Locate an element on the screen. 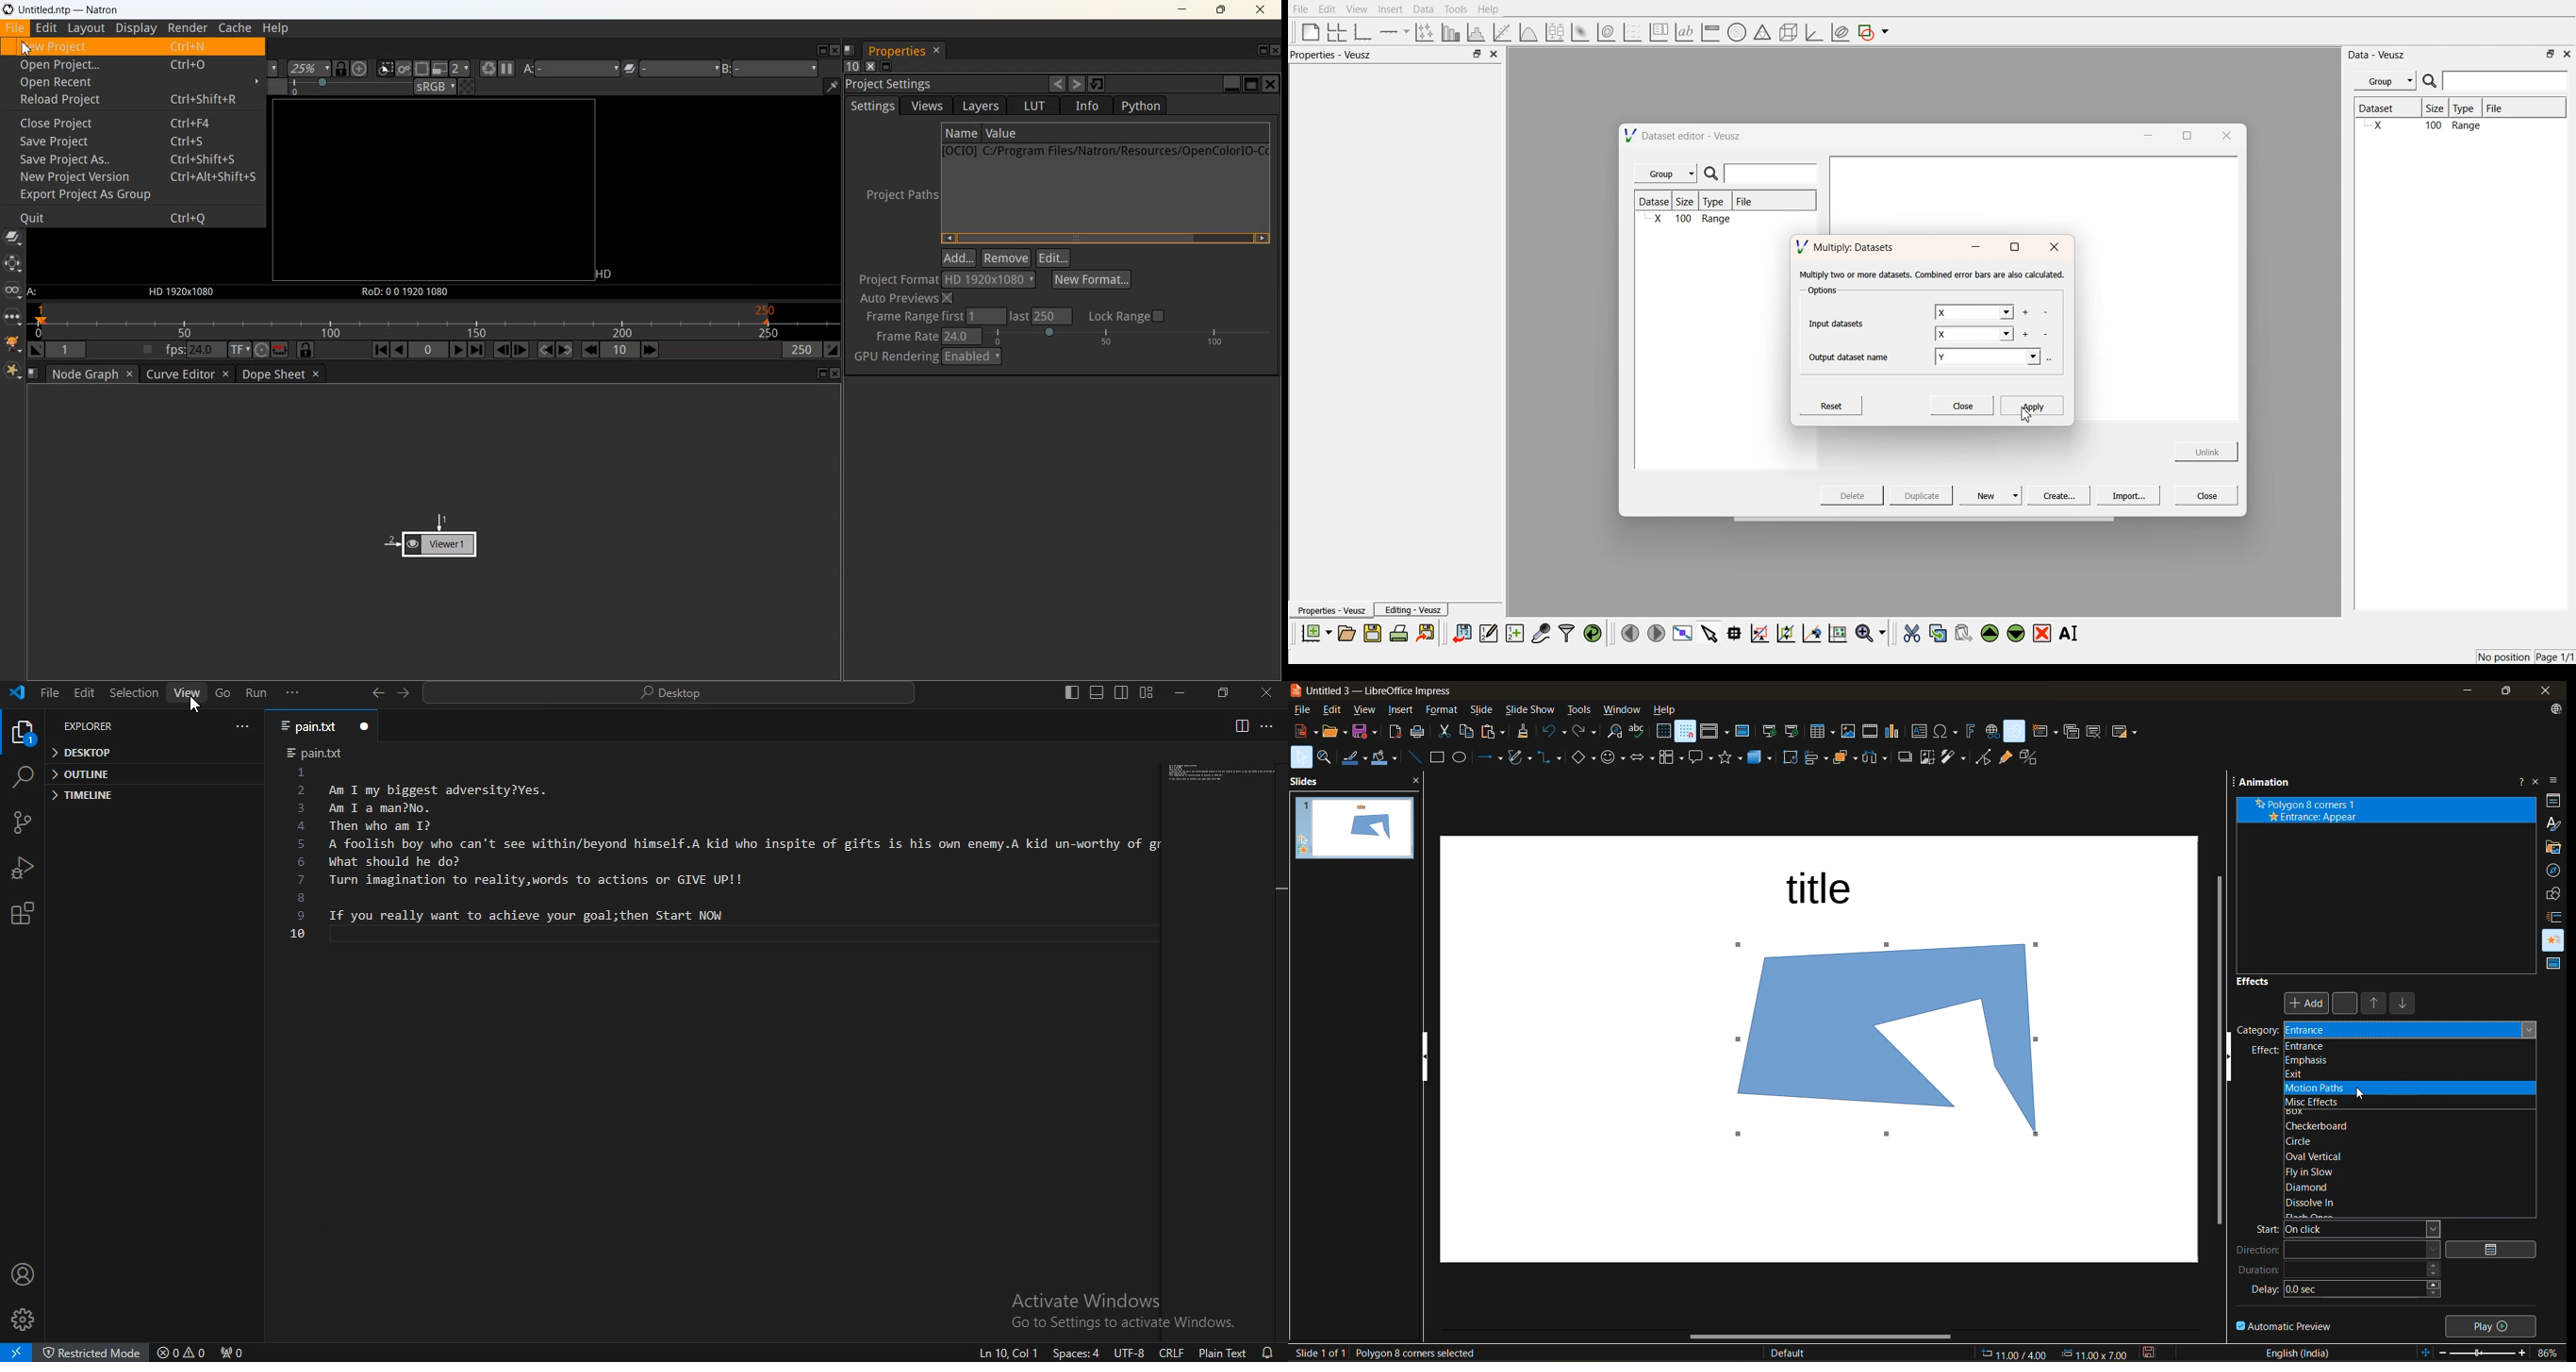 The image size is (2576, 1372). category is located at coordinates (2256, 1034).